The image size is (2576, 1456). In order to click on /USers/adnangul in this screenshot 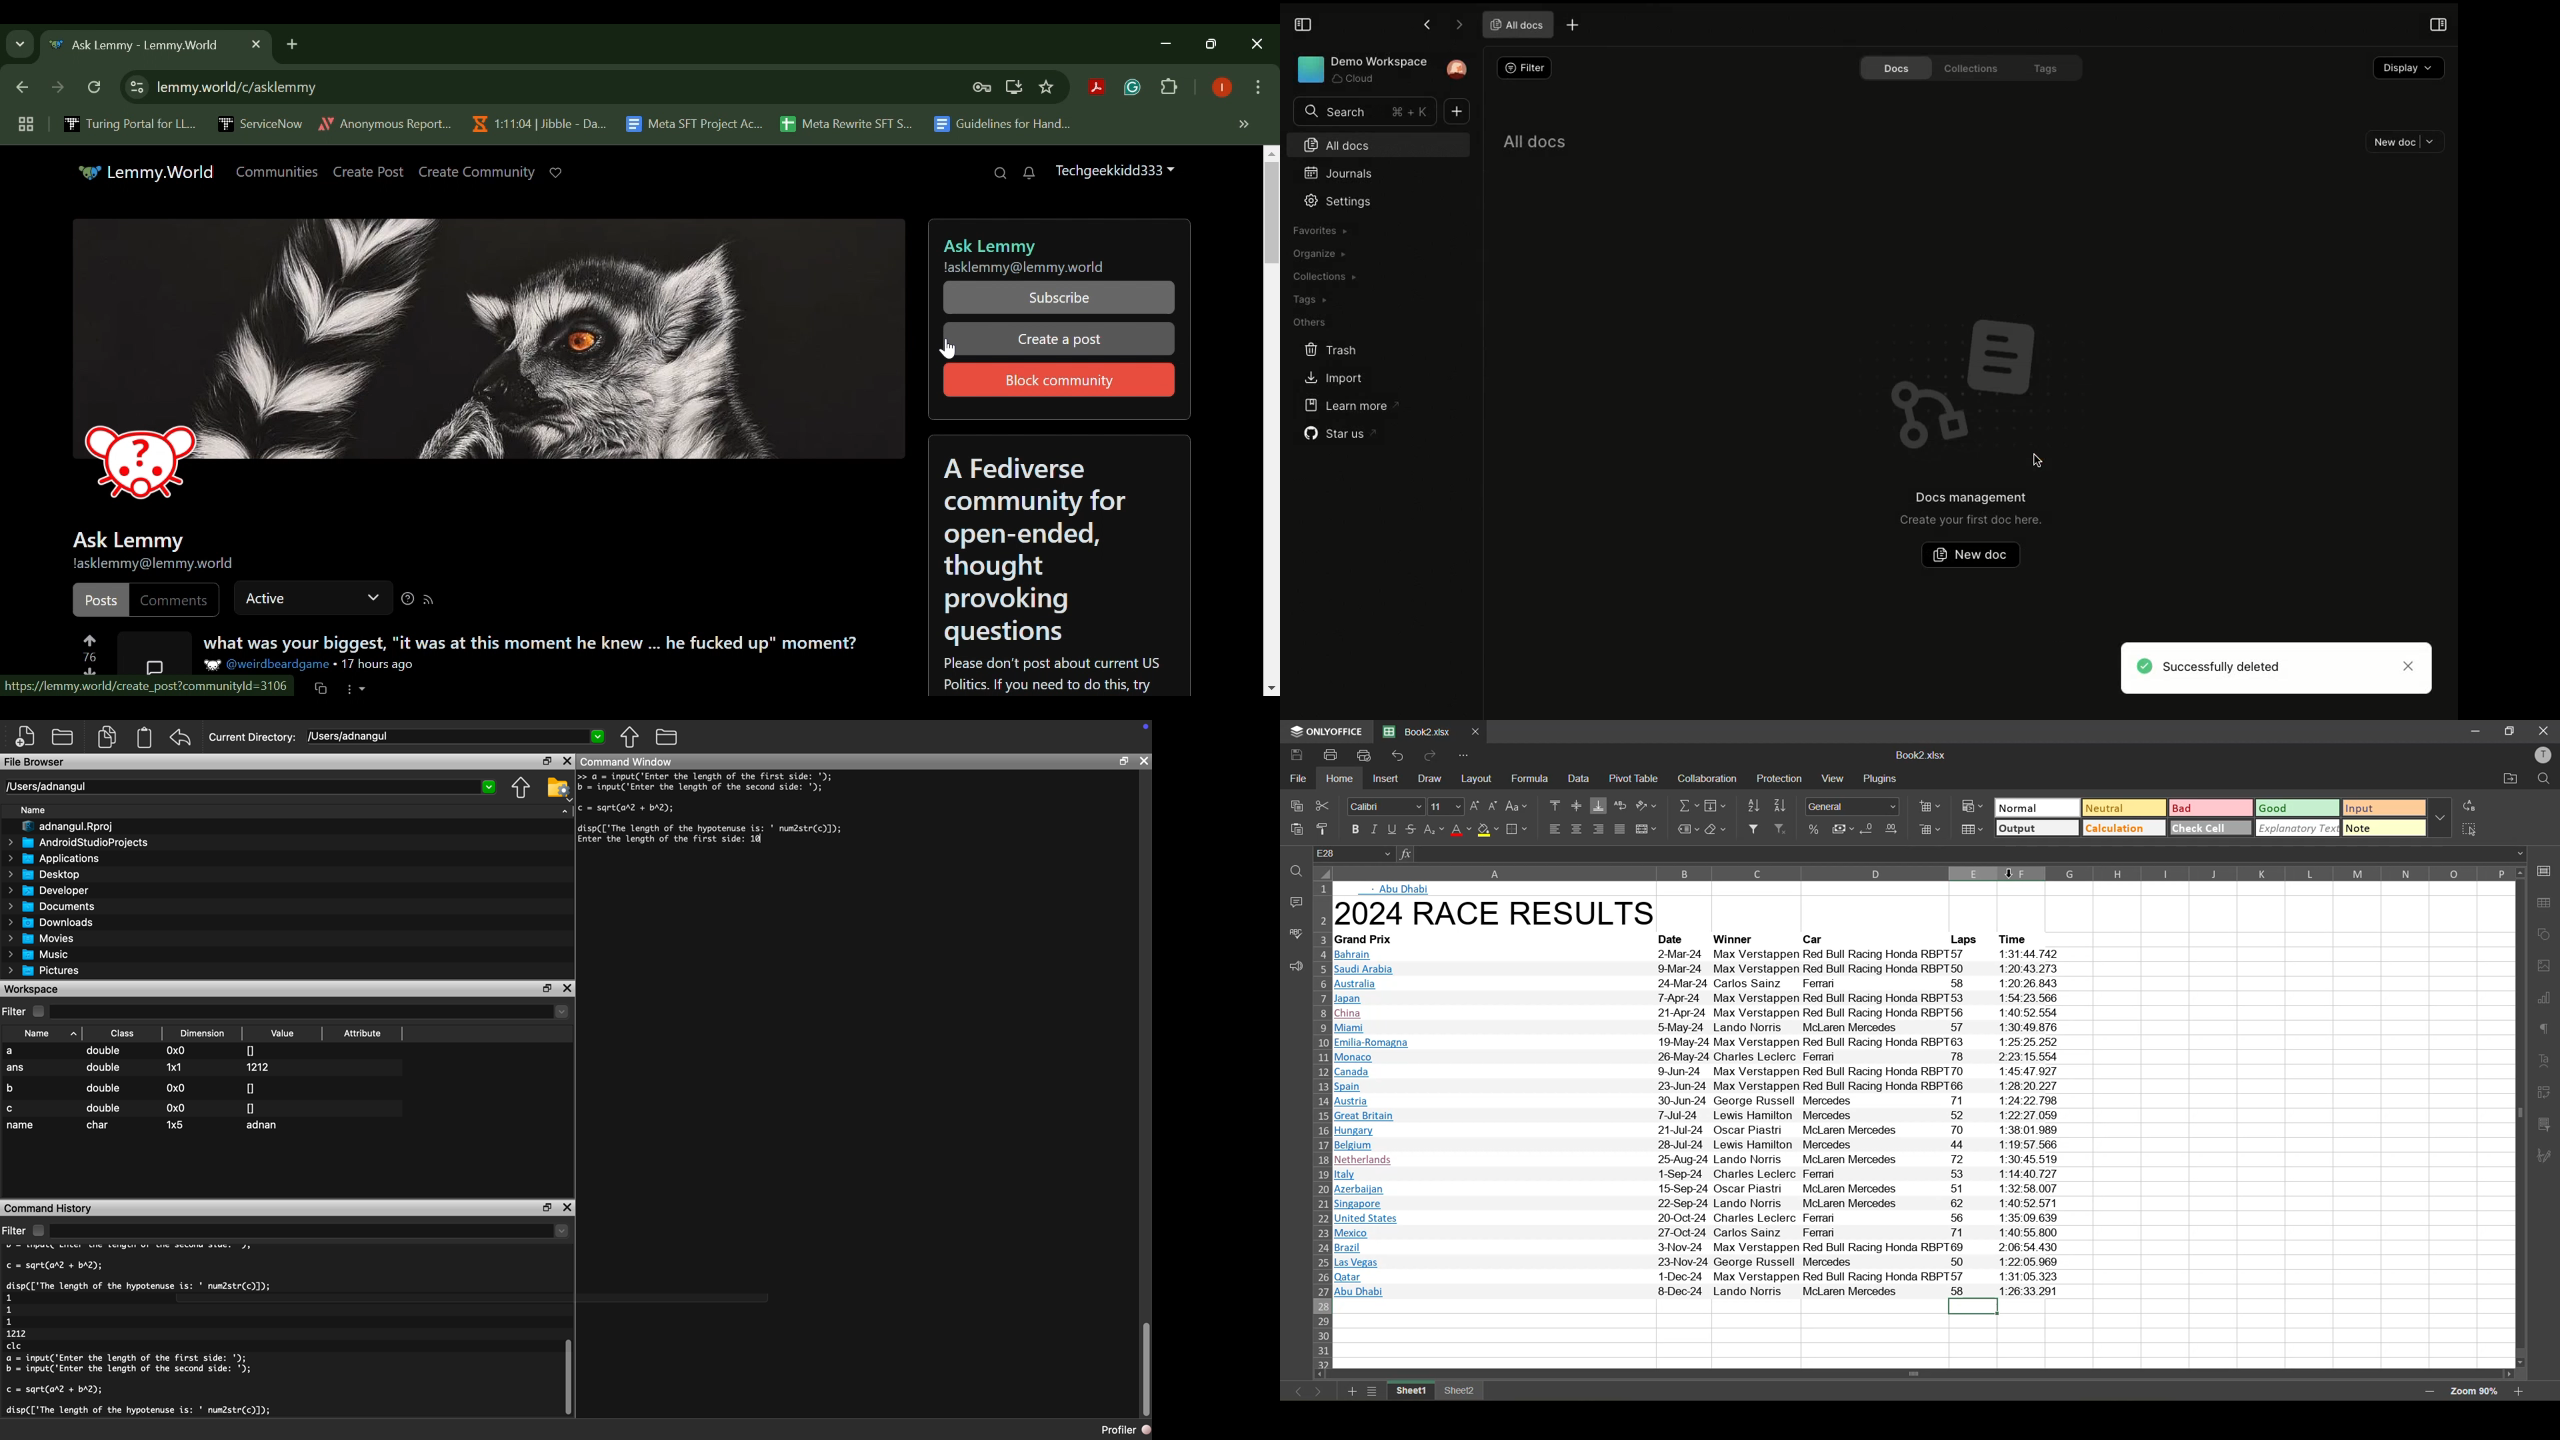, I will do `click(457, 736)`.